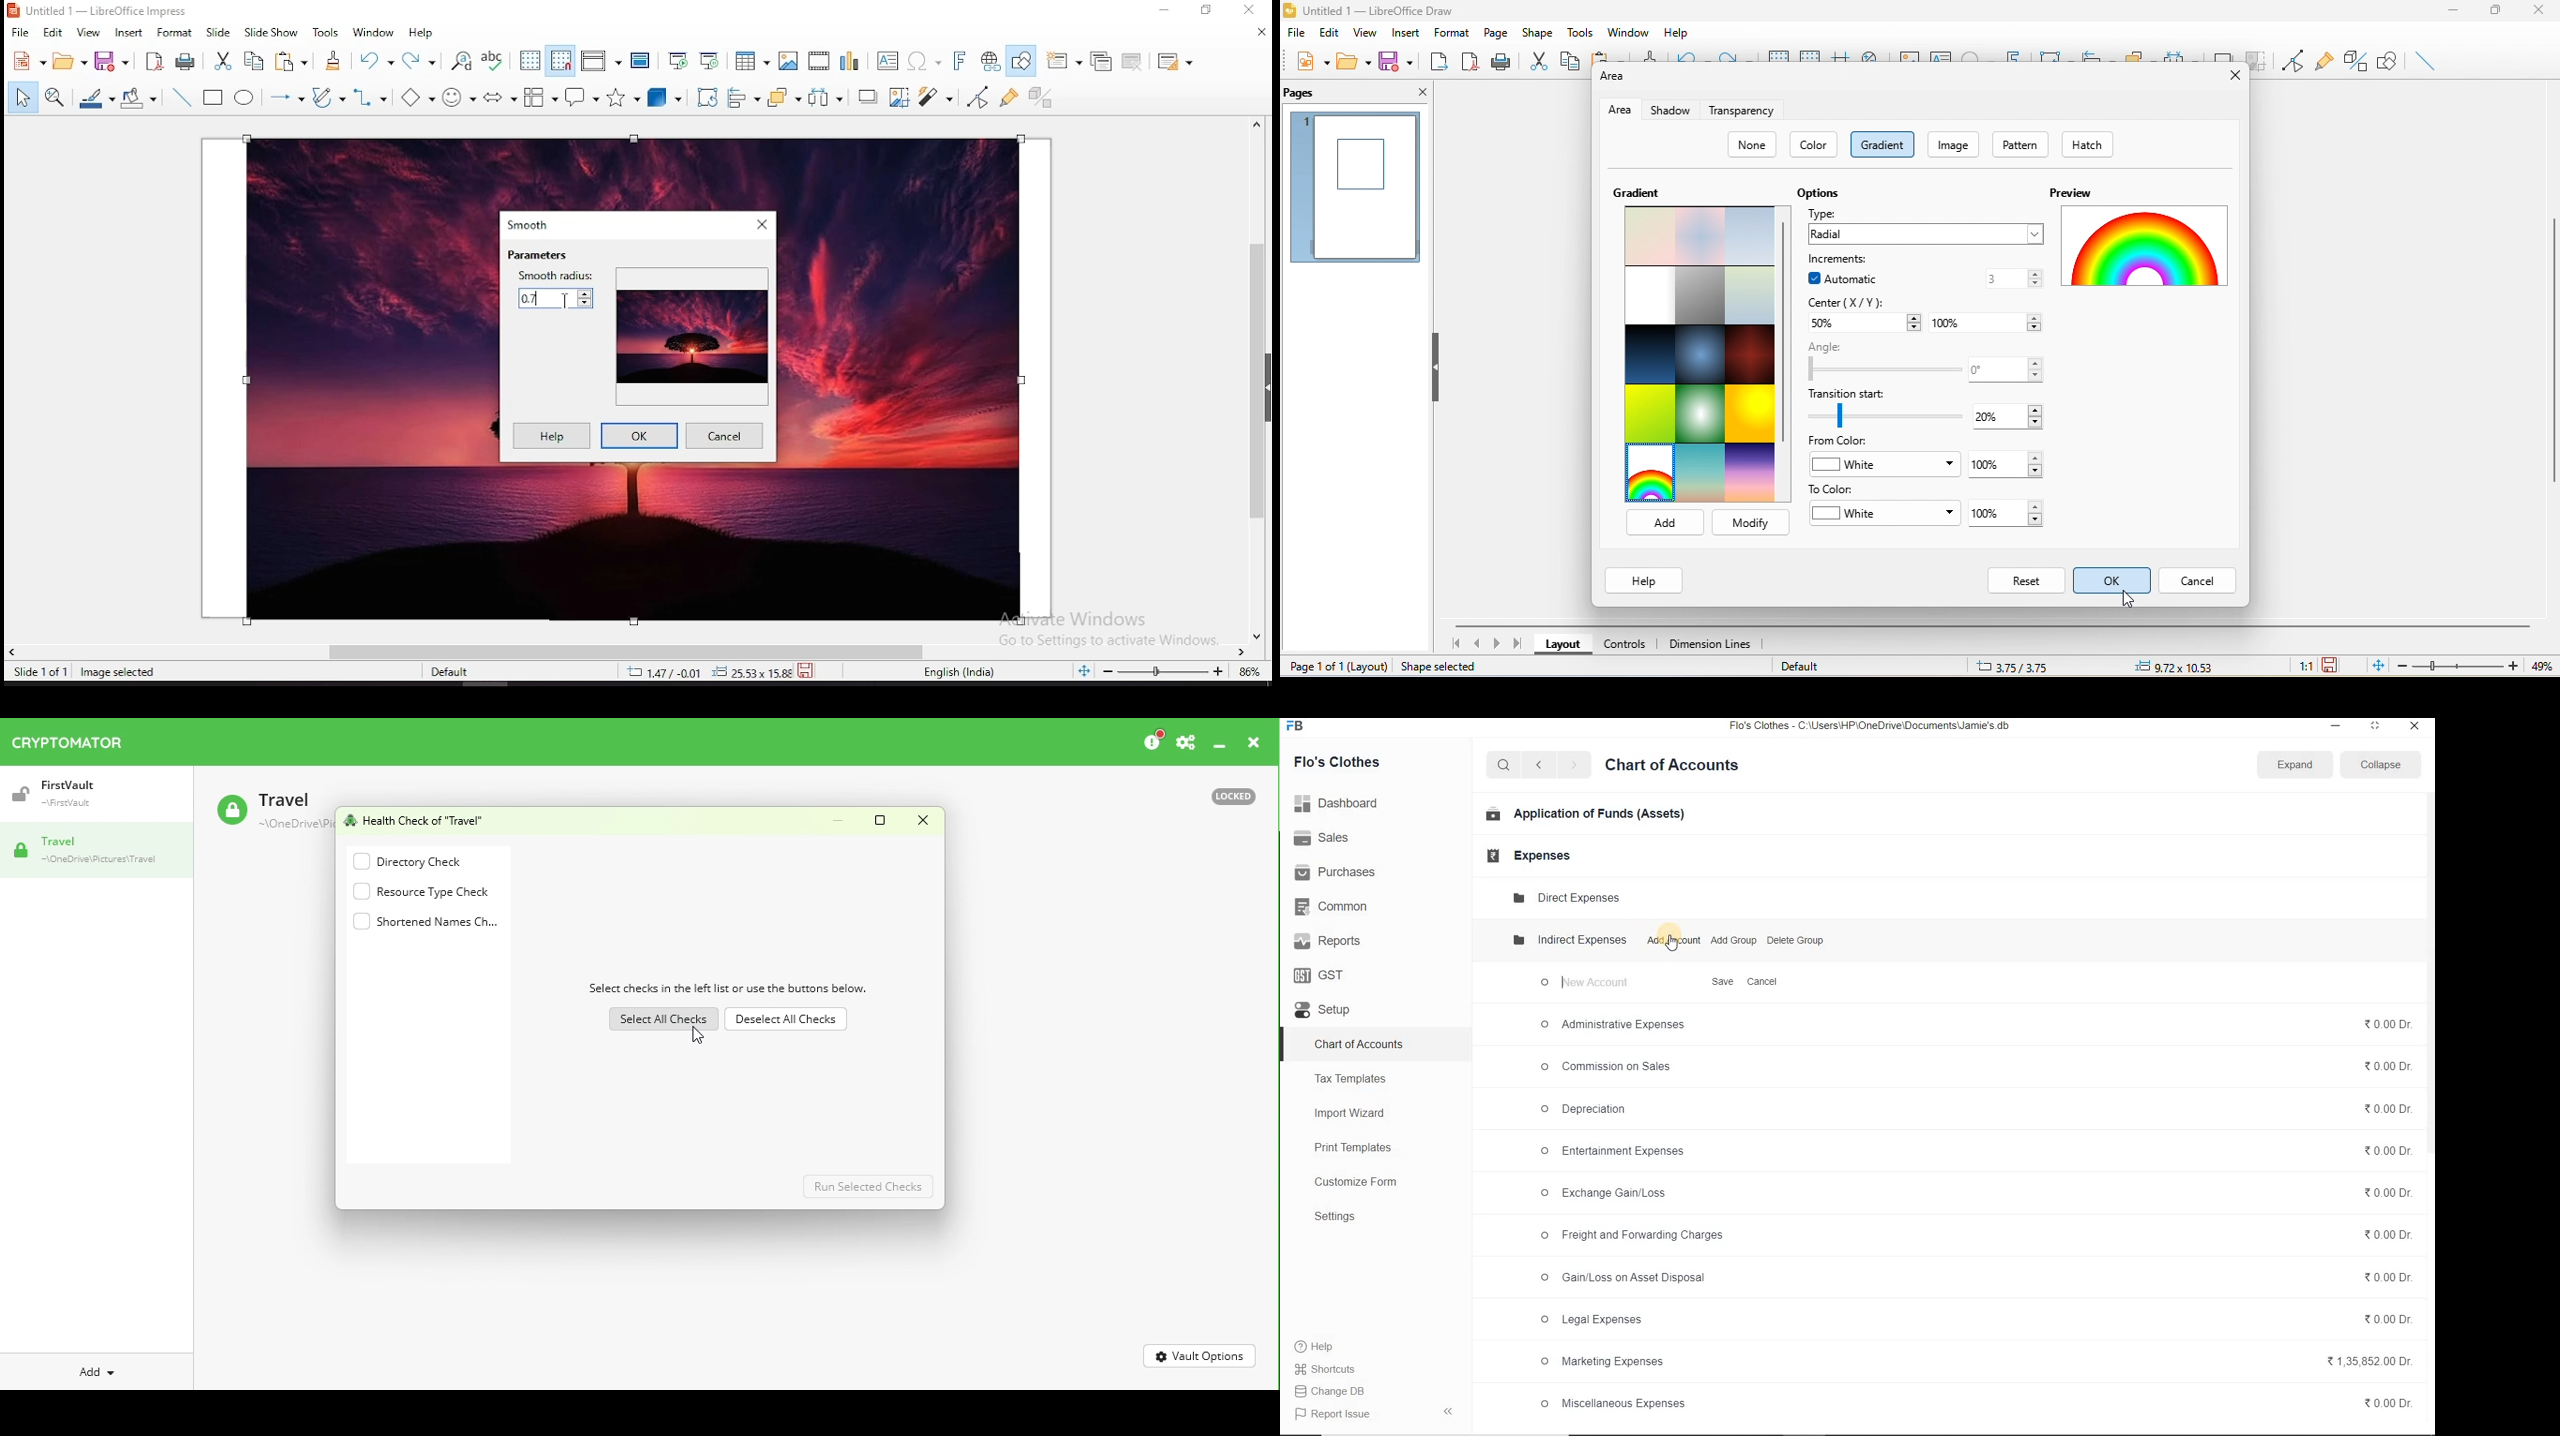  What do you see at coordinates (784, 1018) in the screenshot?
I see `Deselect all checks` at bounding box center [784, 1018].